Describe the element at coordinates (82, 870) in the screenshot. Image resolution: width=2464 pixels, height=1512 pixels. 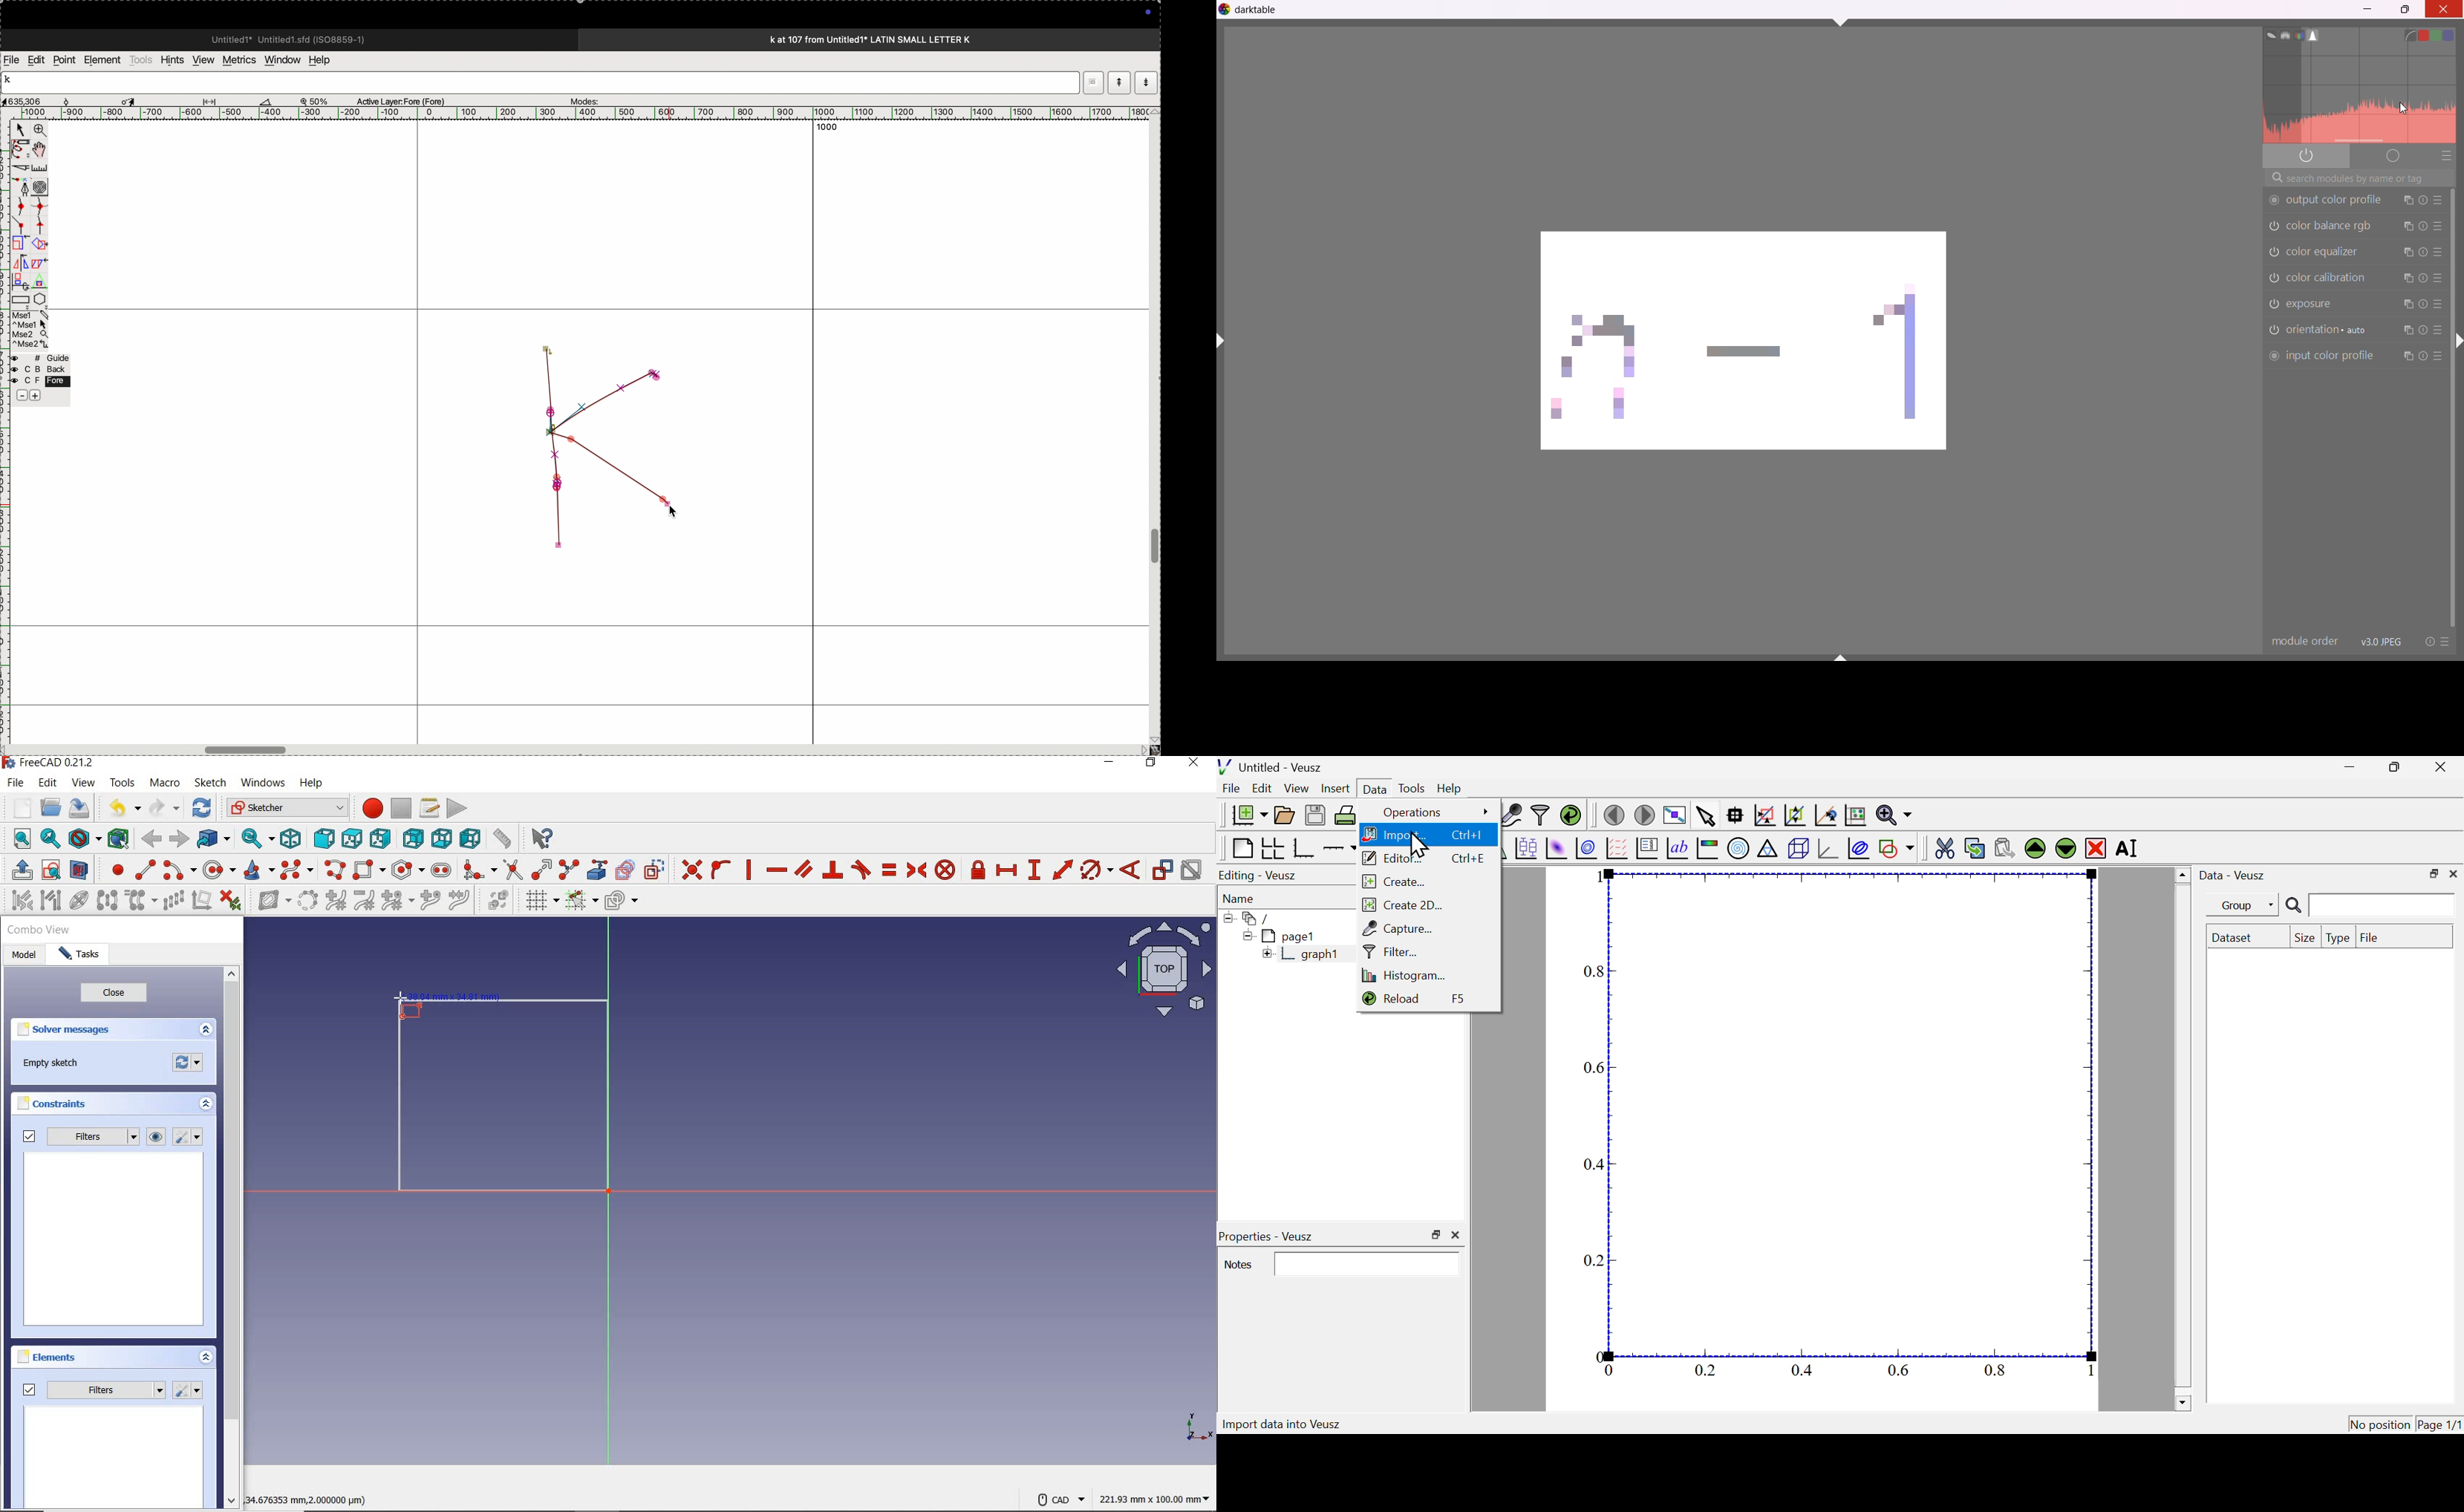
I see `view section` at that location.